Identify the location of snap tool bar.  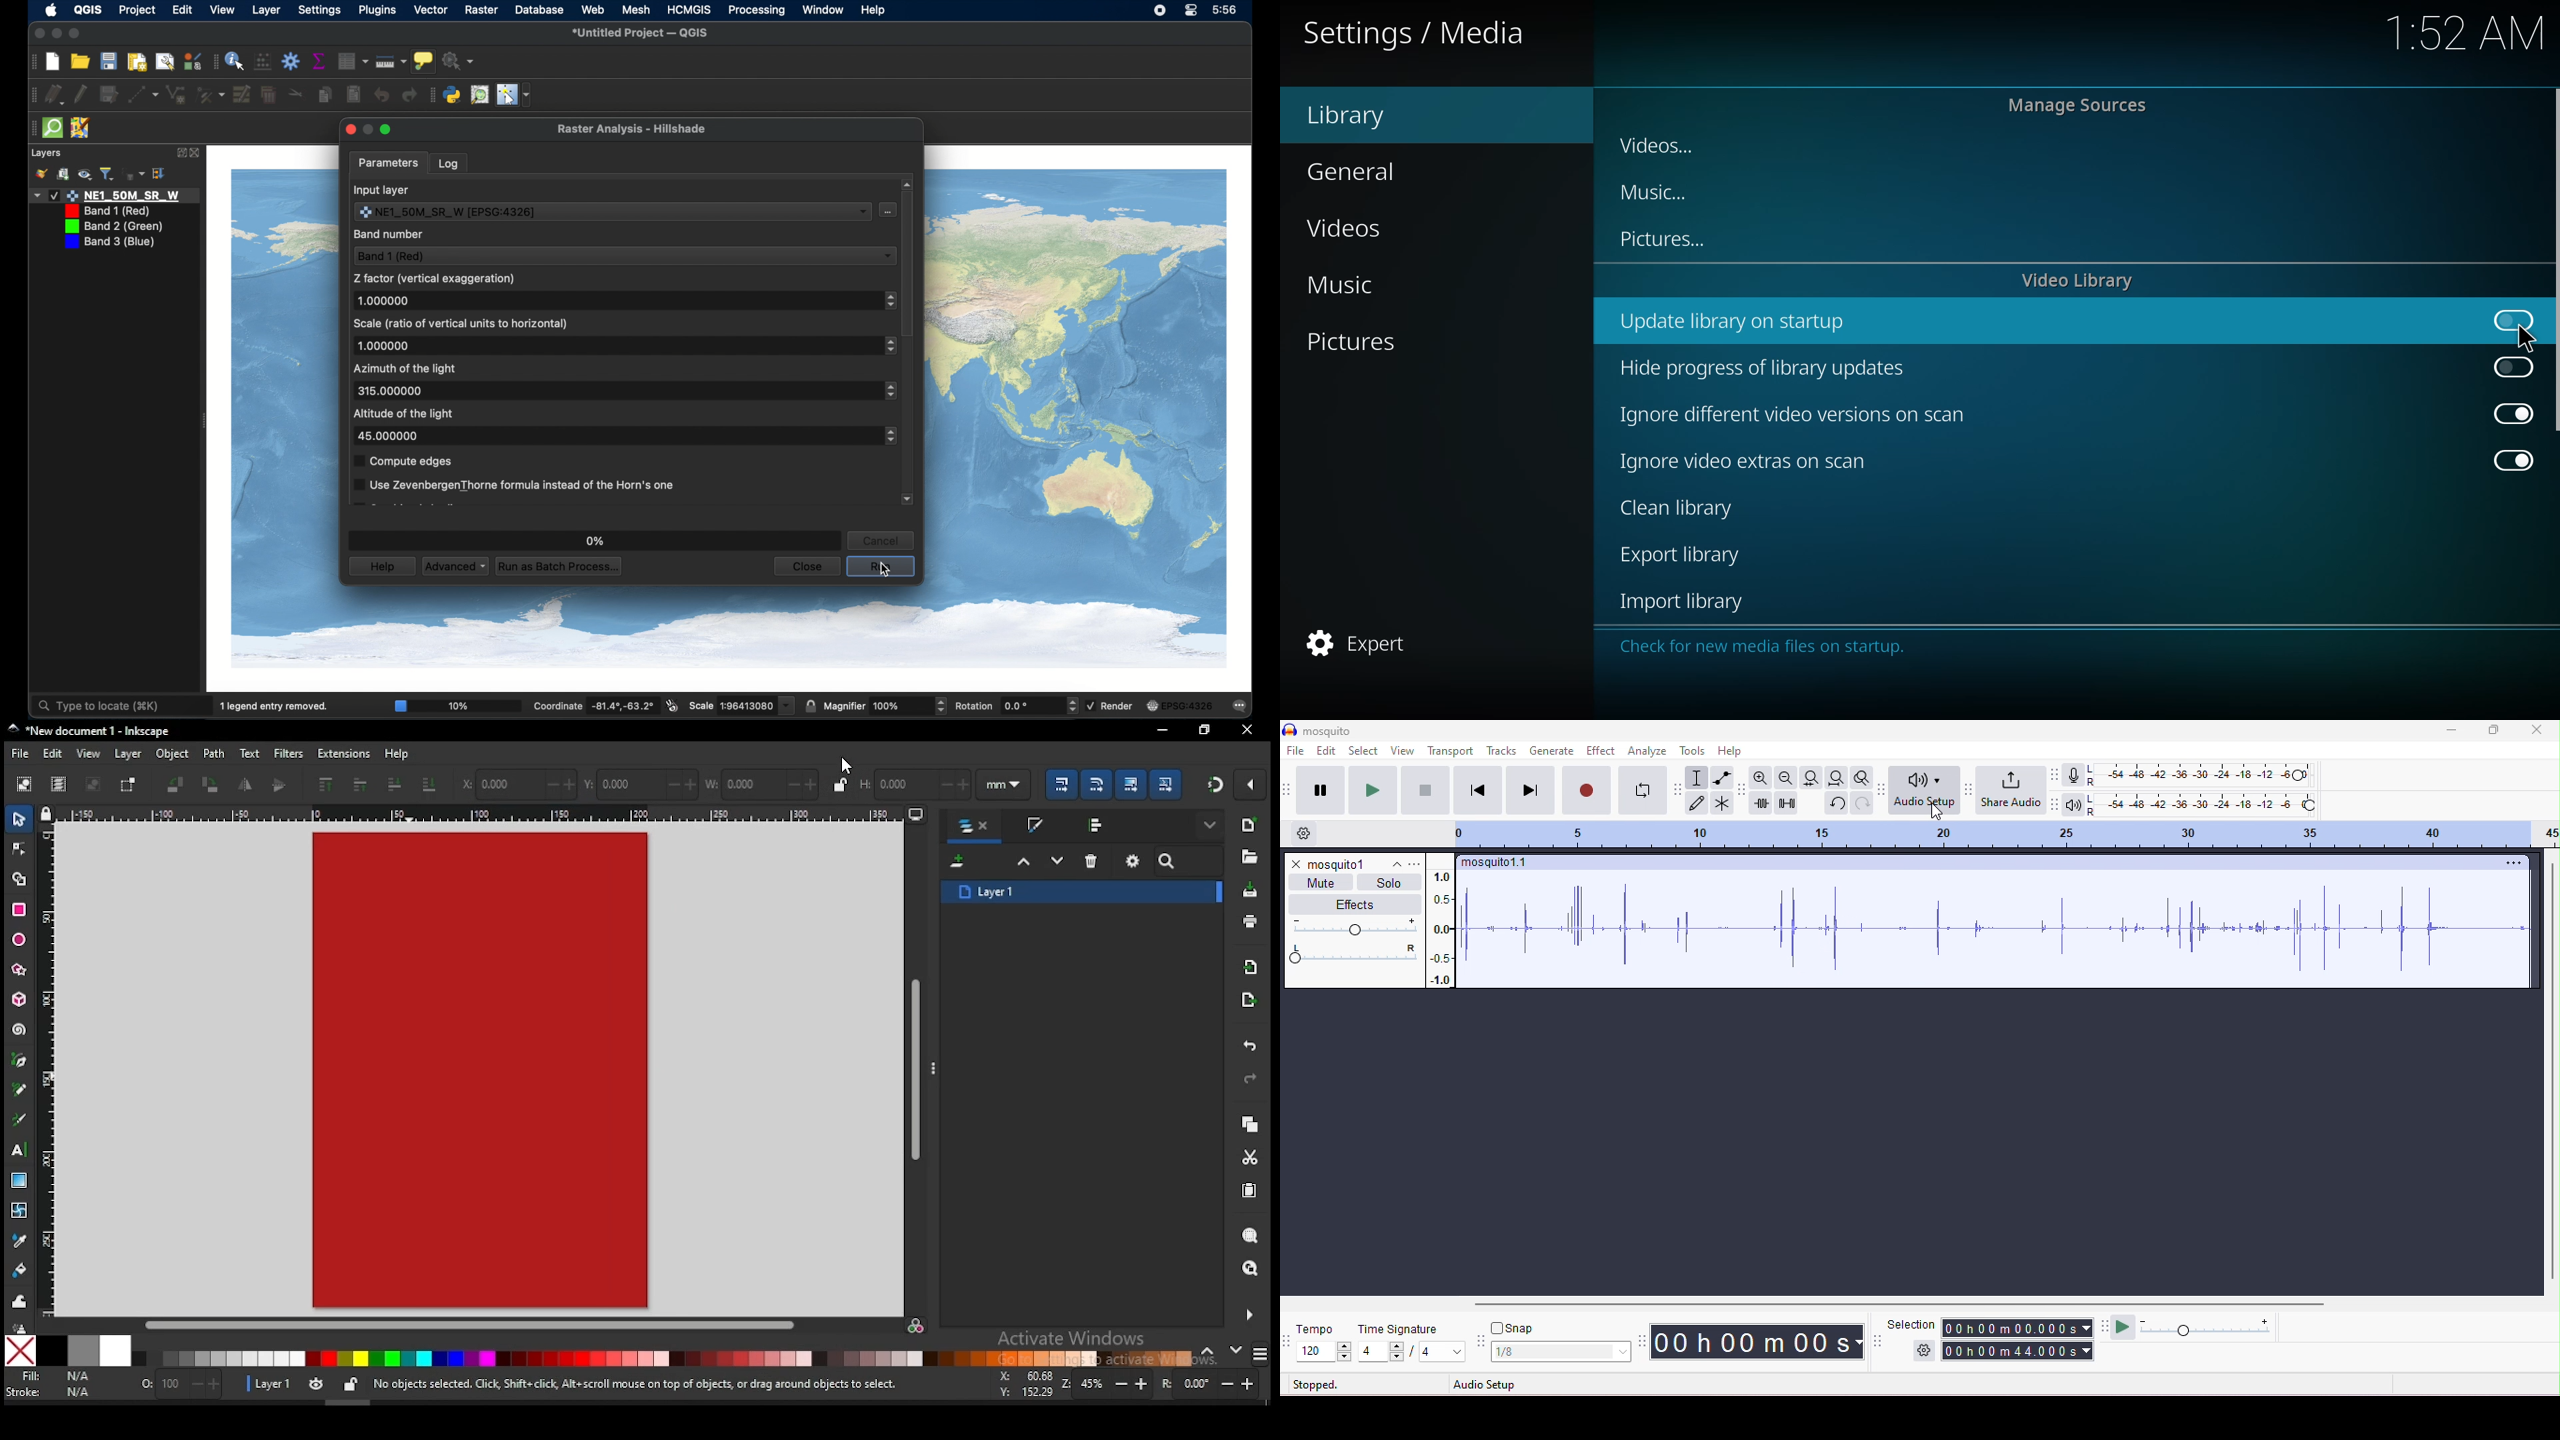
(1481, 1343).